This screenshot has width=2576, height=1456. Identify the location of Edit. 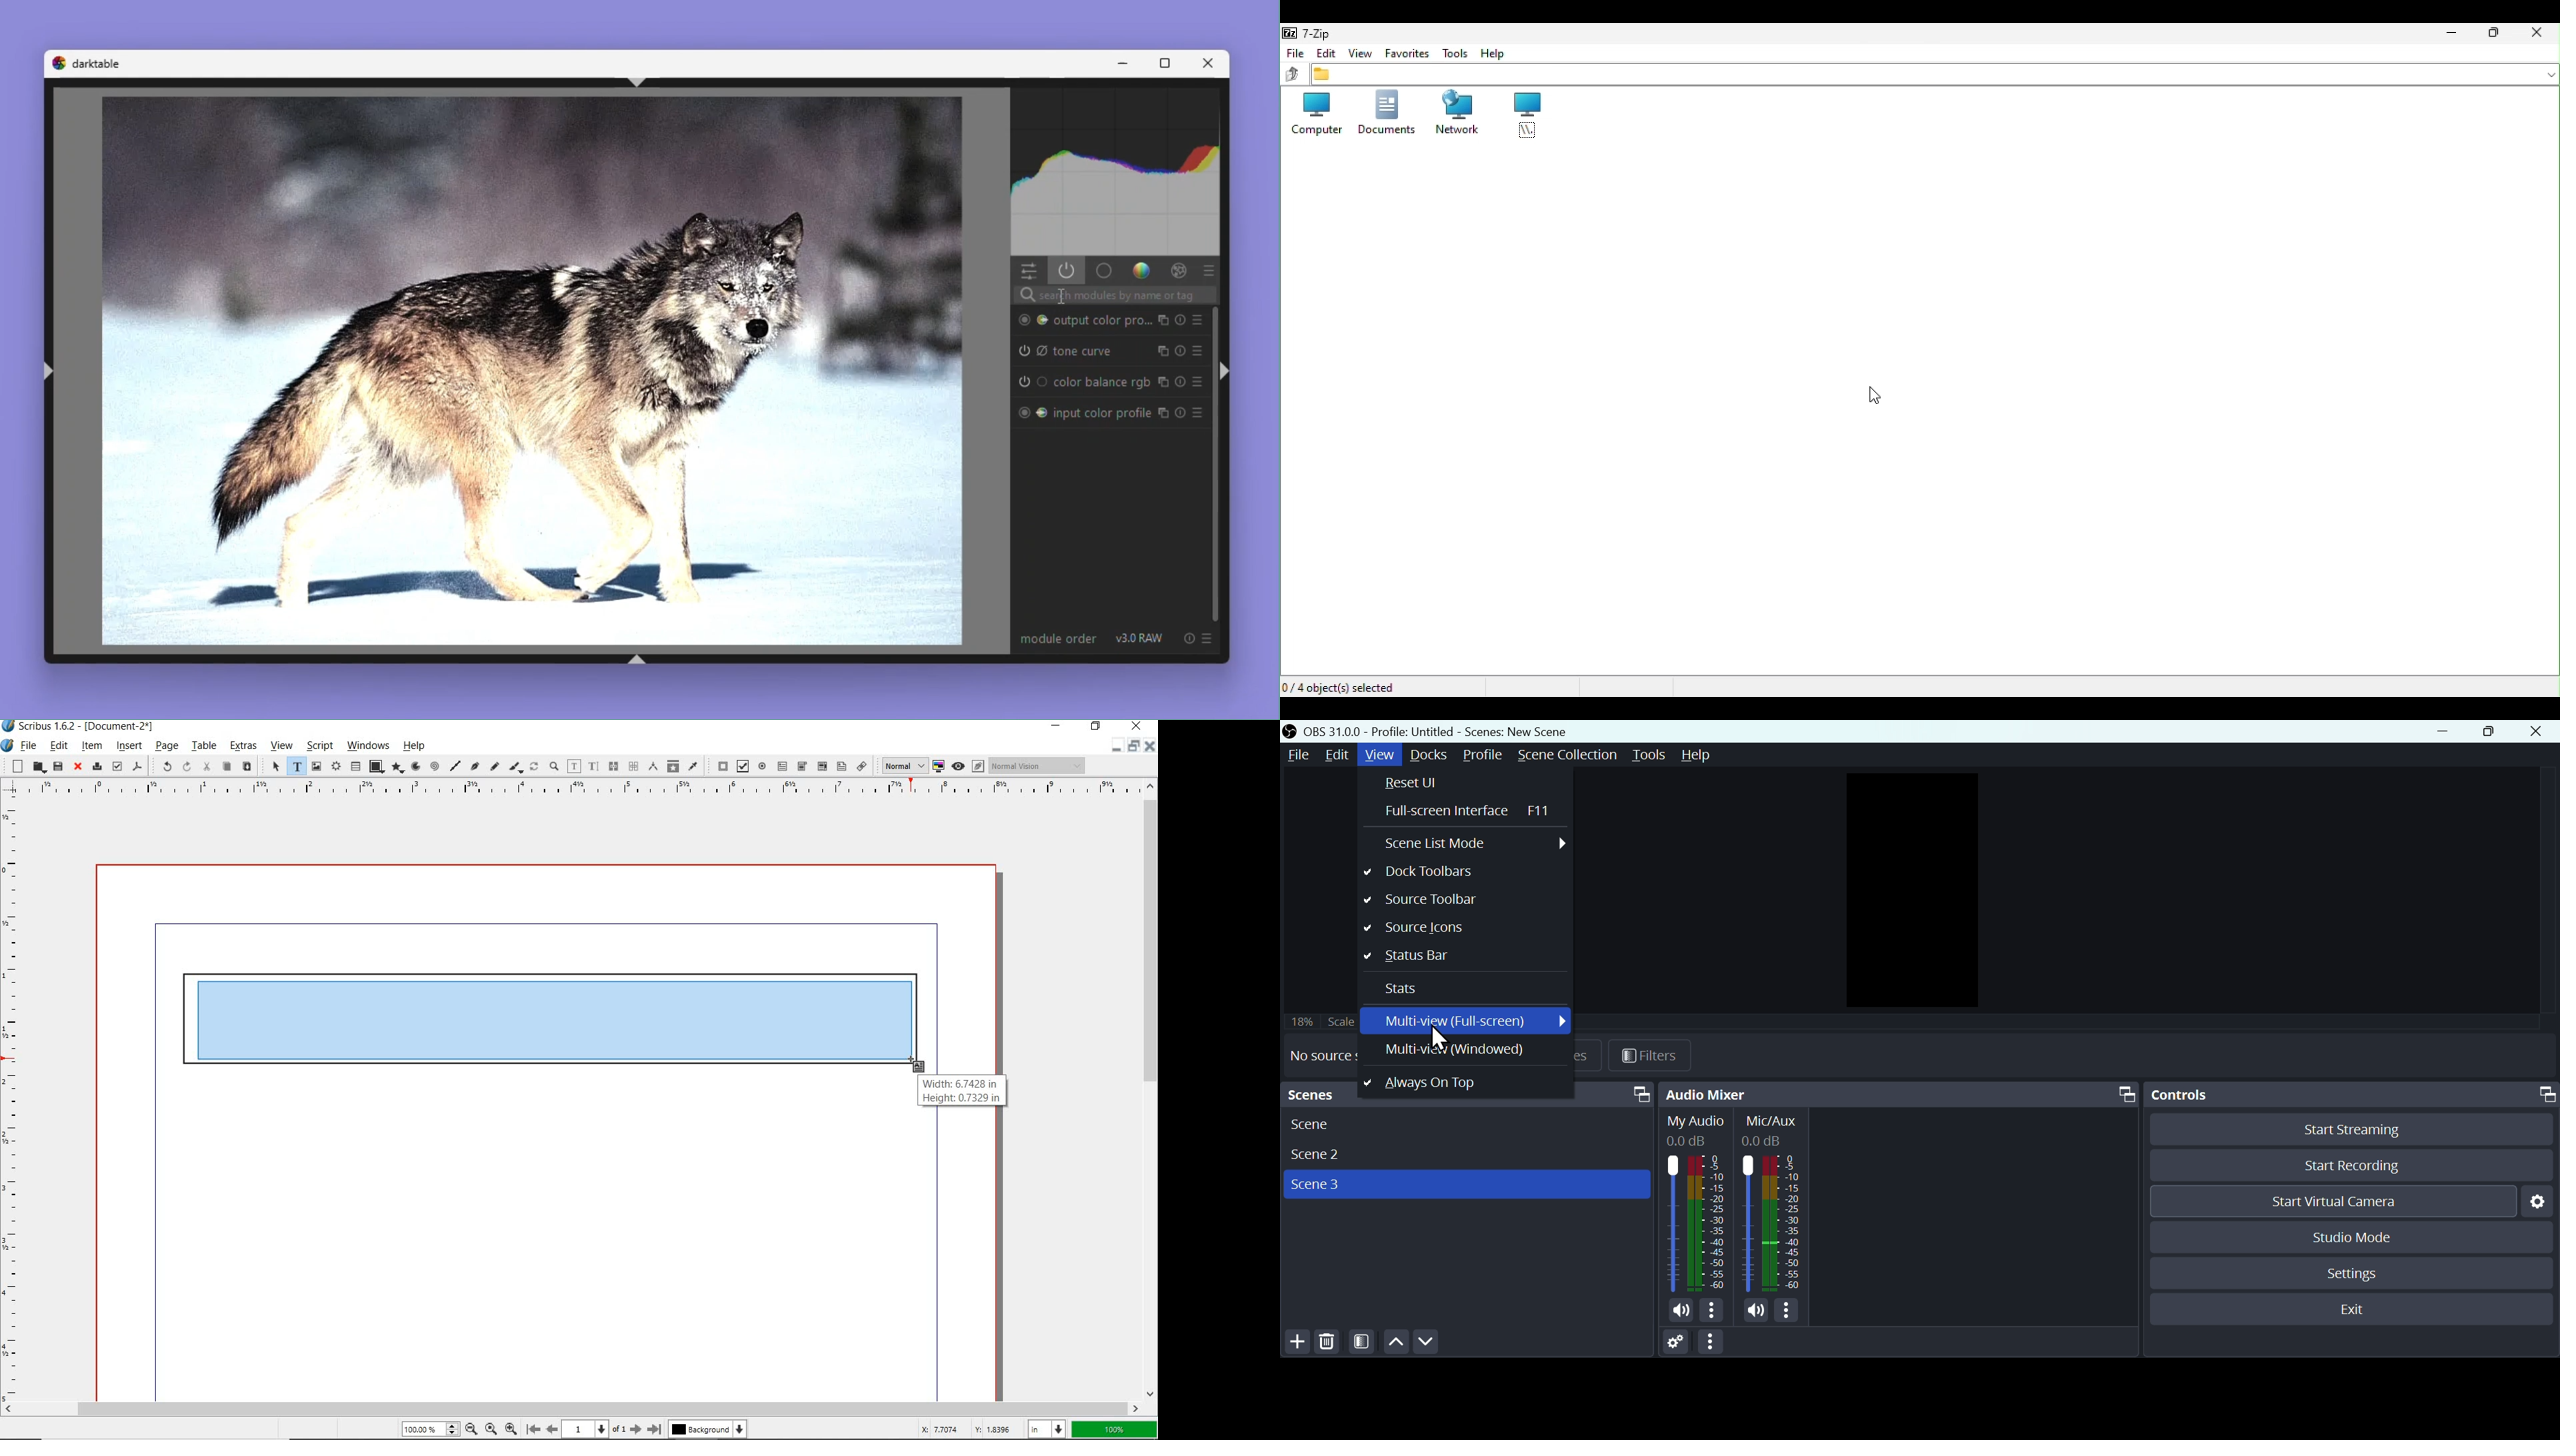
(1338, 755).